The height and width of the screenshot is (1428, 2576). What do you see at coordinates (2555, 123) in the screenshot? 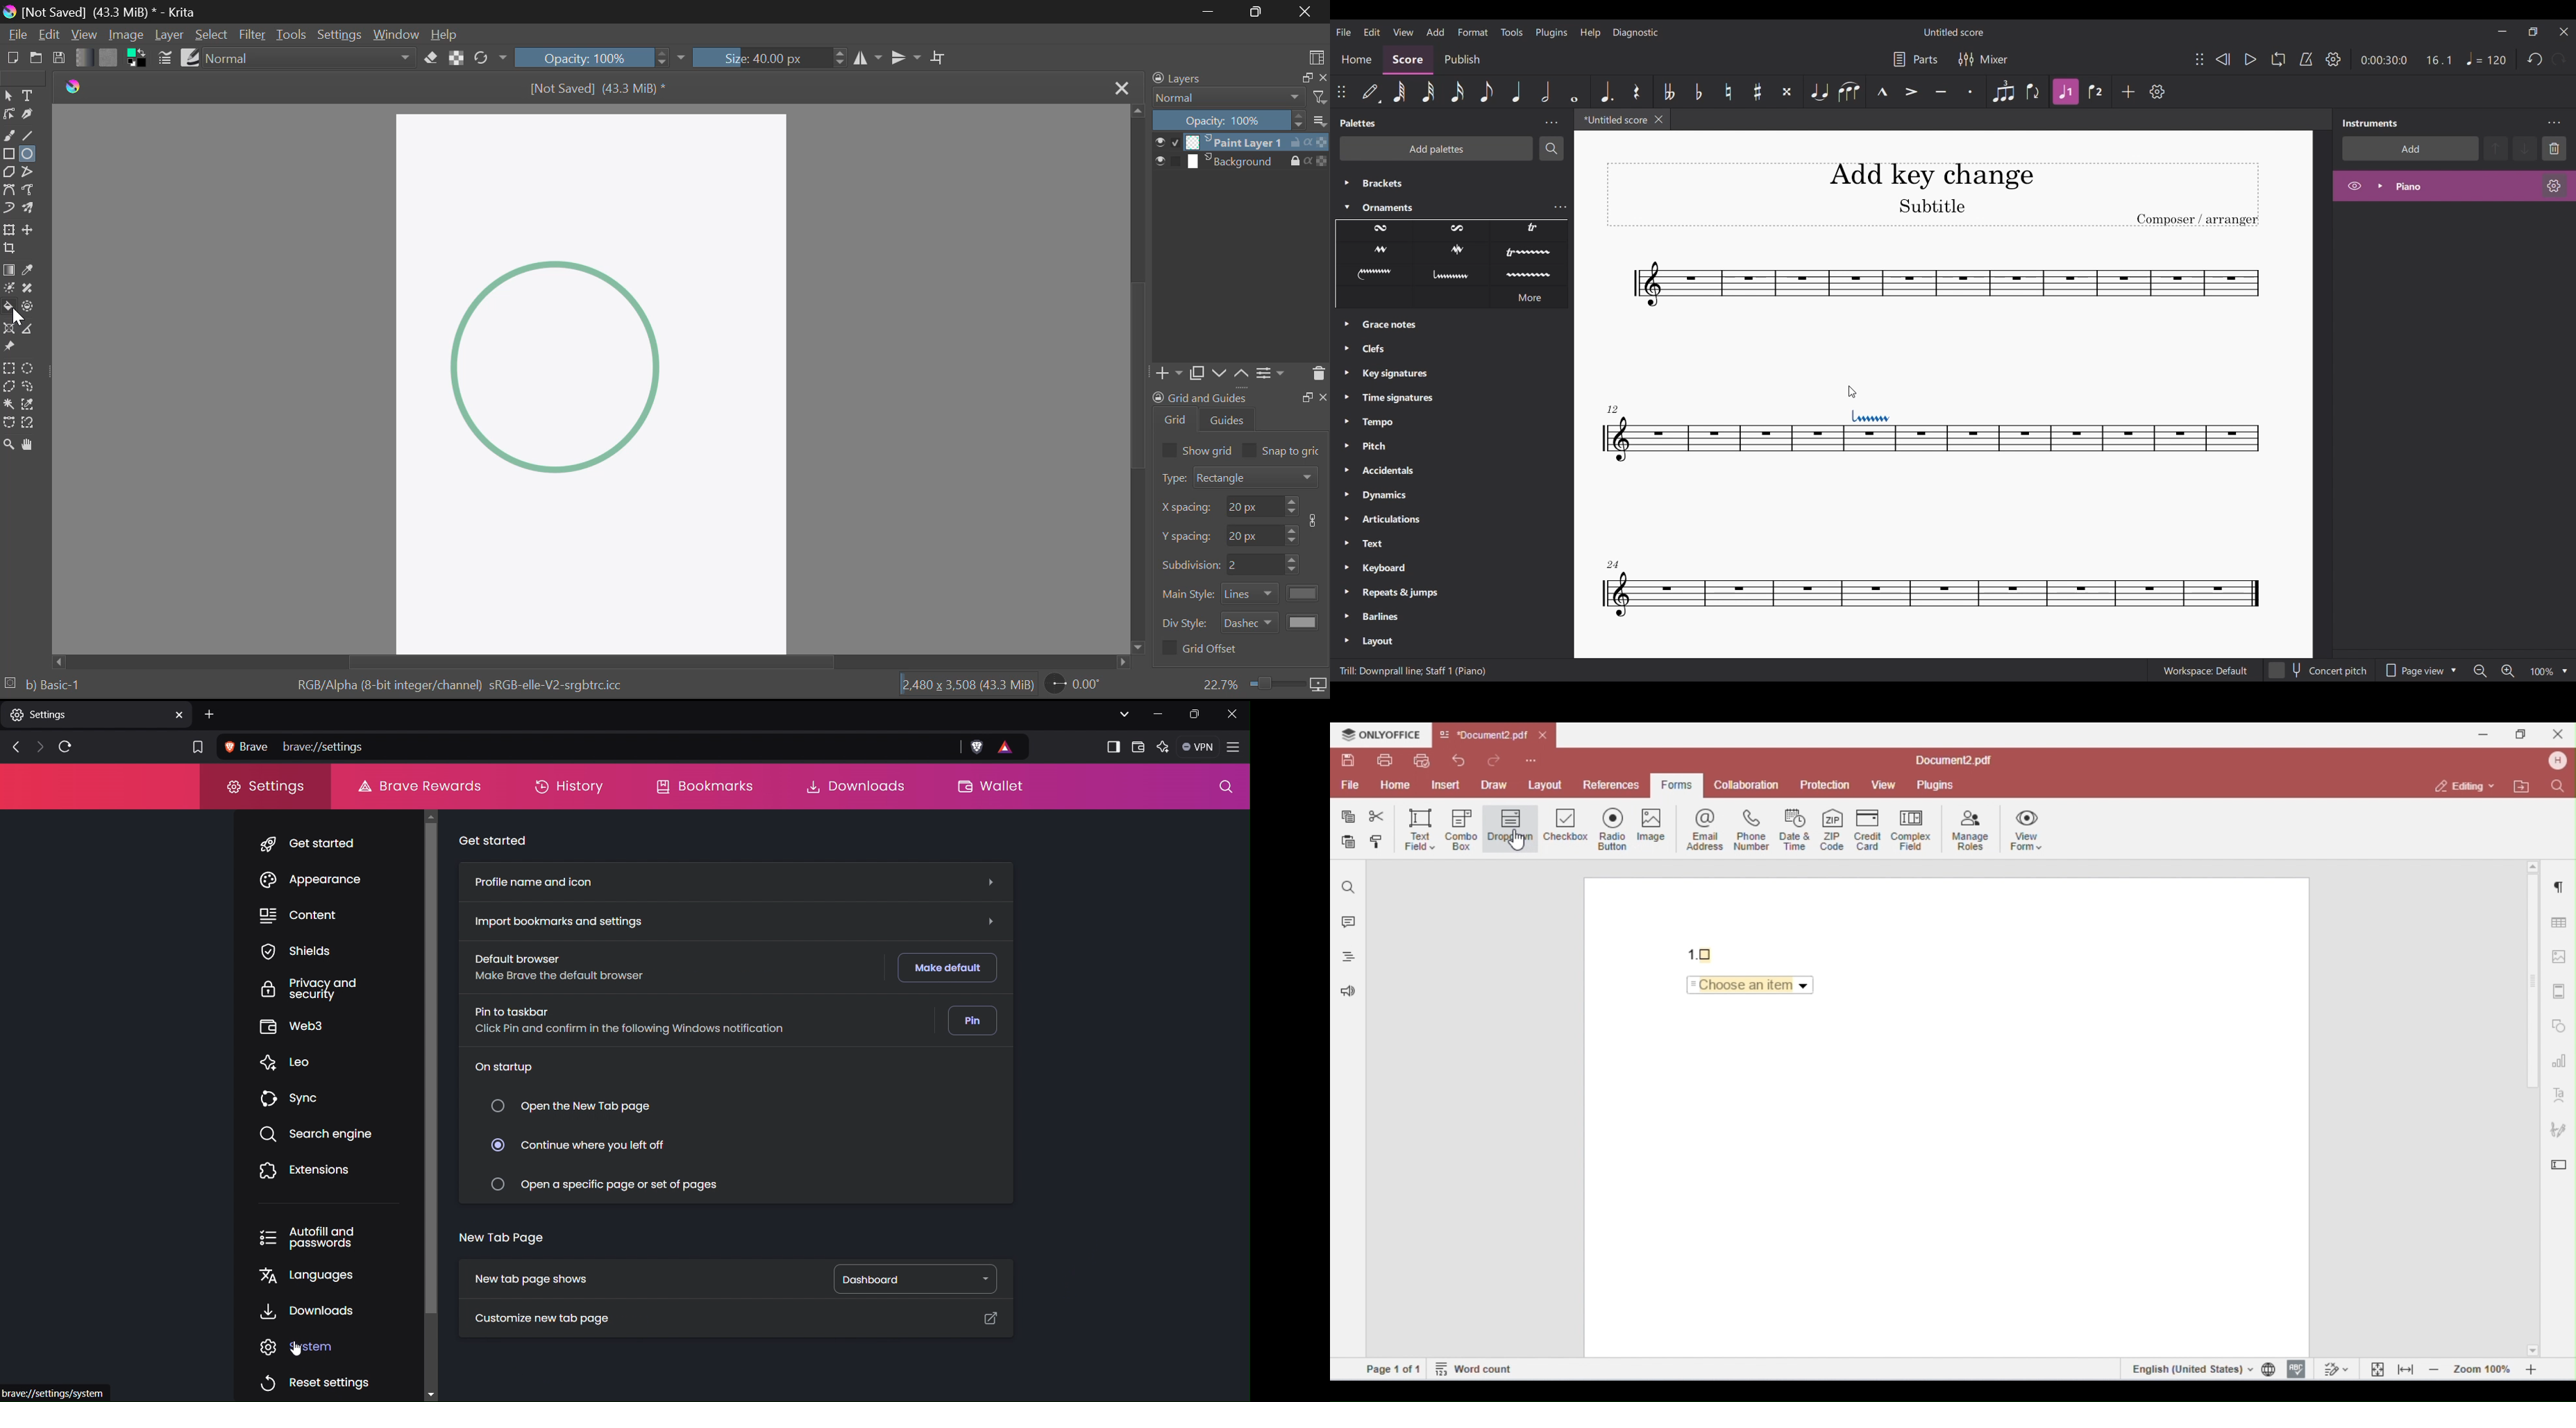
I see `Instruments settings` at bounding box center [2555, 123].